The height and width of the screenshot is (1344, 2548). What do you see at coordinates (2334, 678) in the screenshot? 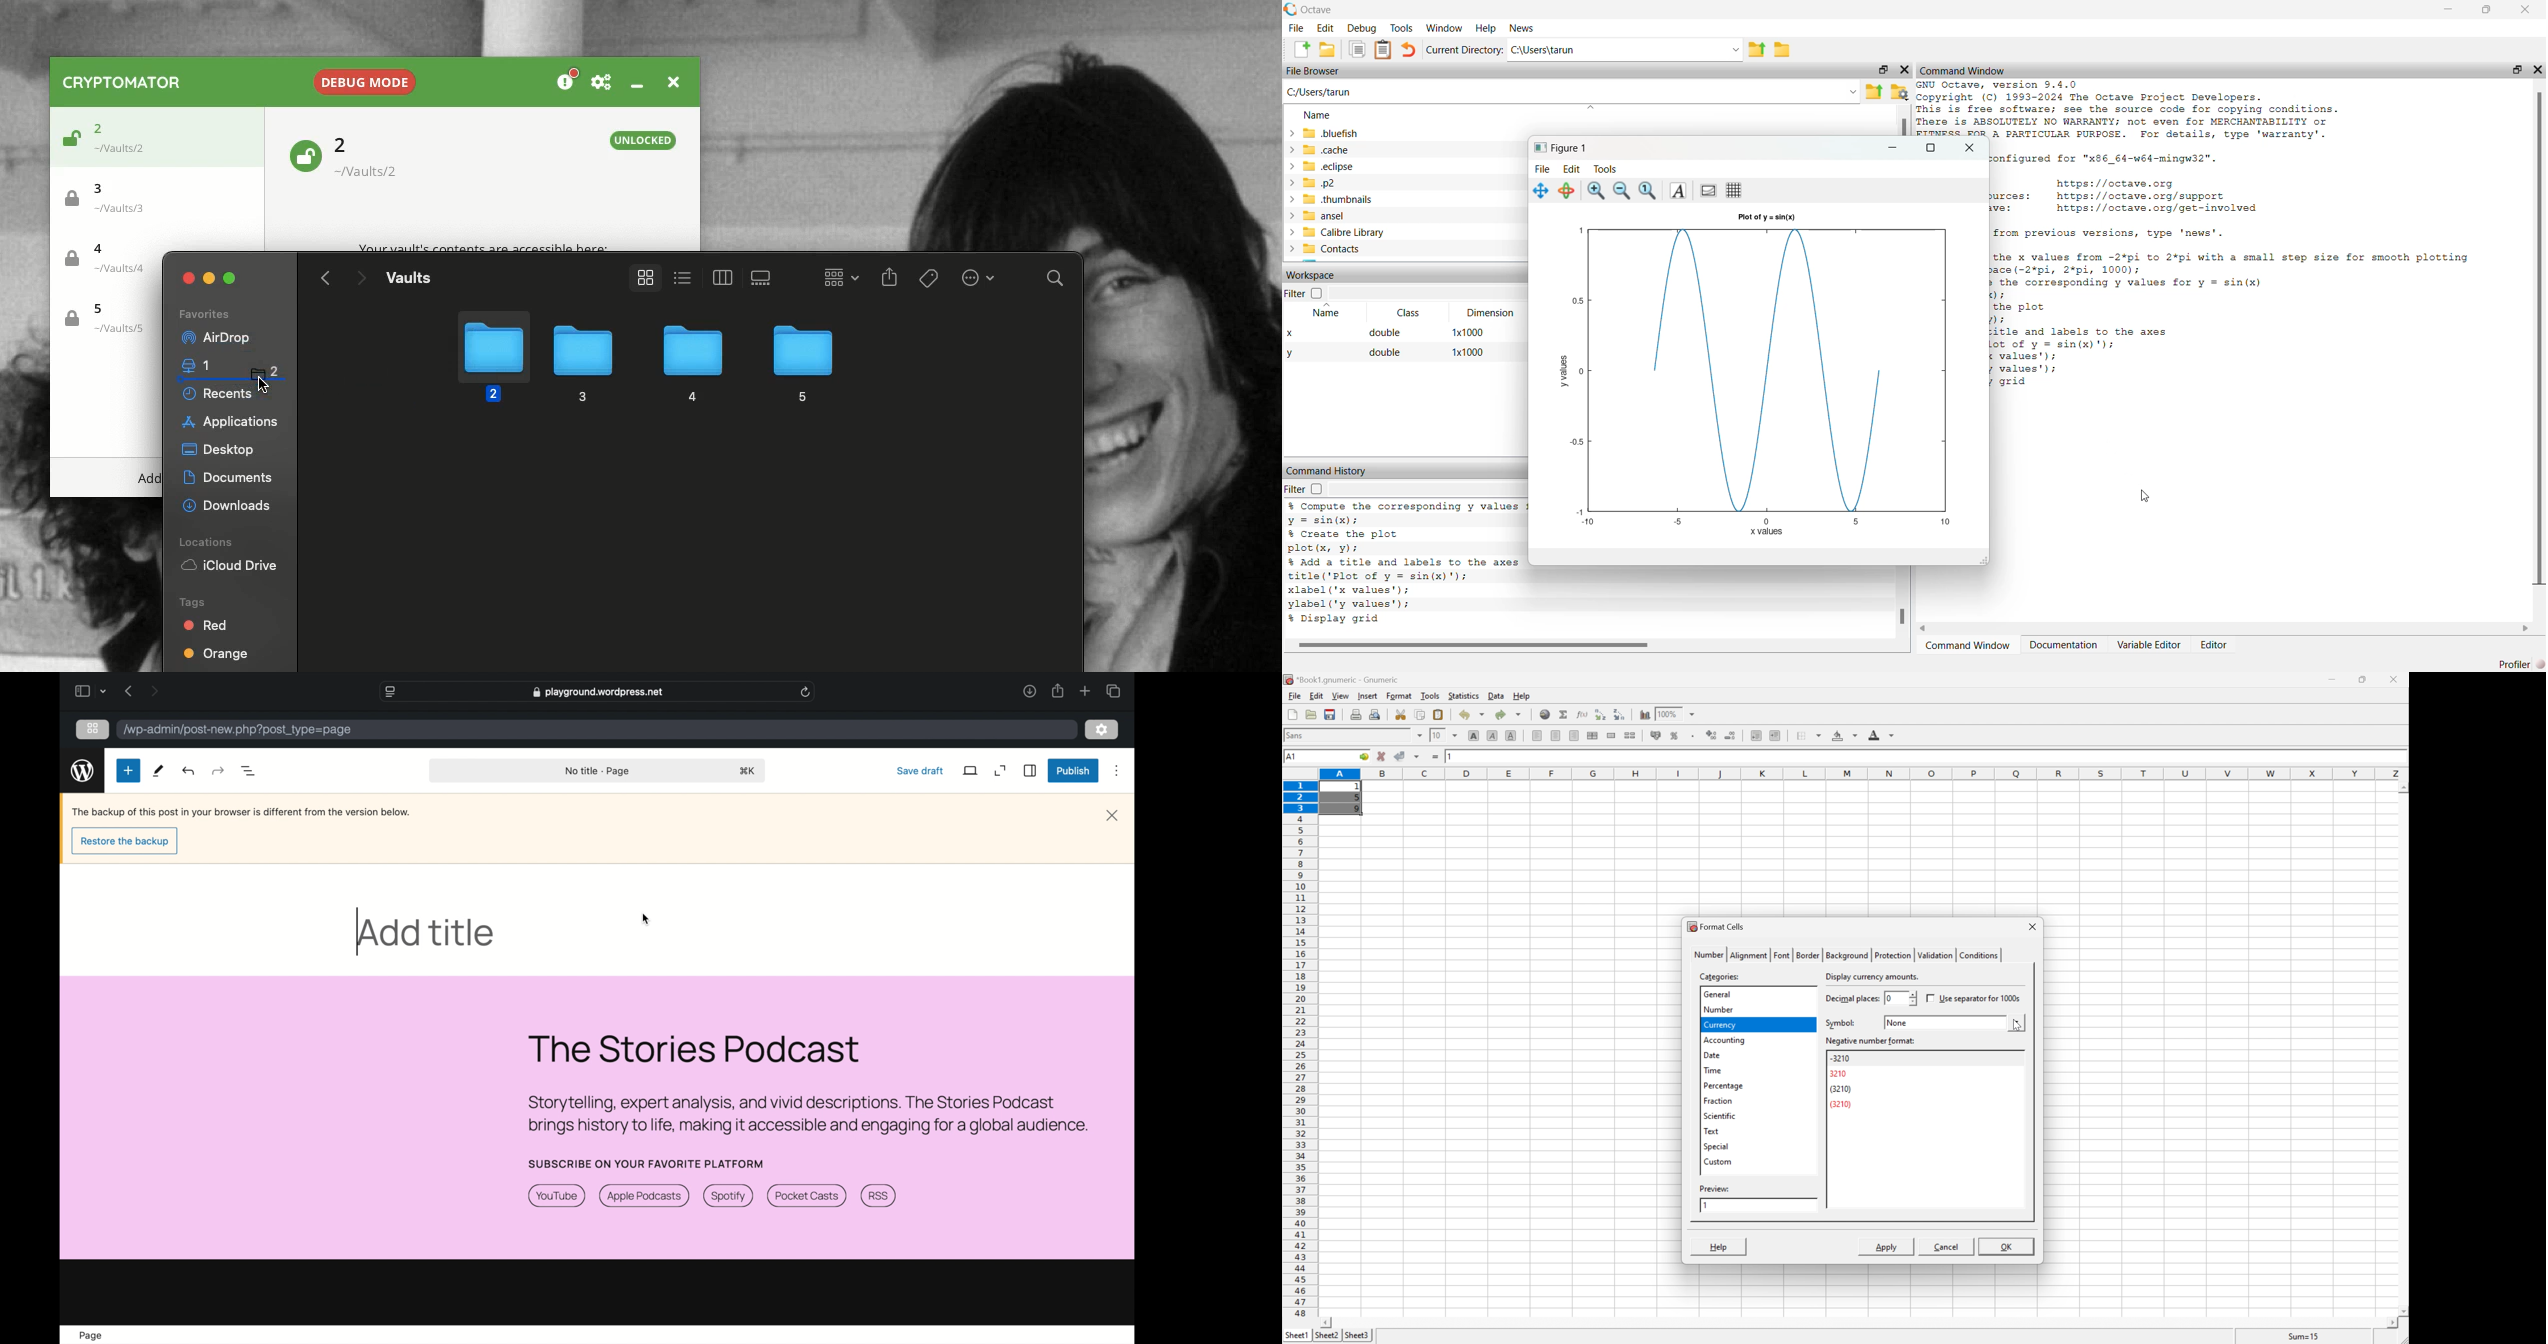
I see `minimize` at bounding box center [2334, 678].